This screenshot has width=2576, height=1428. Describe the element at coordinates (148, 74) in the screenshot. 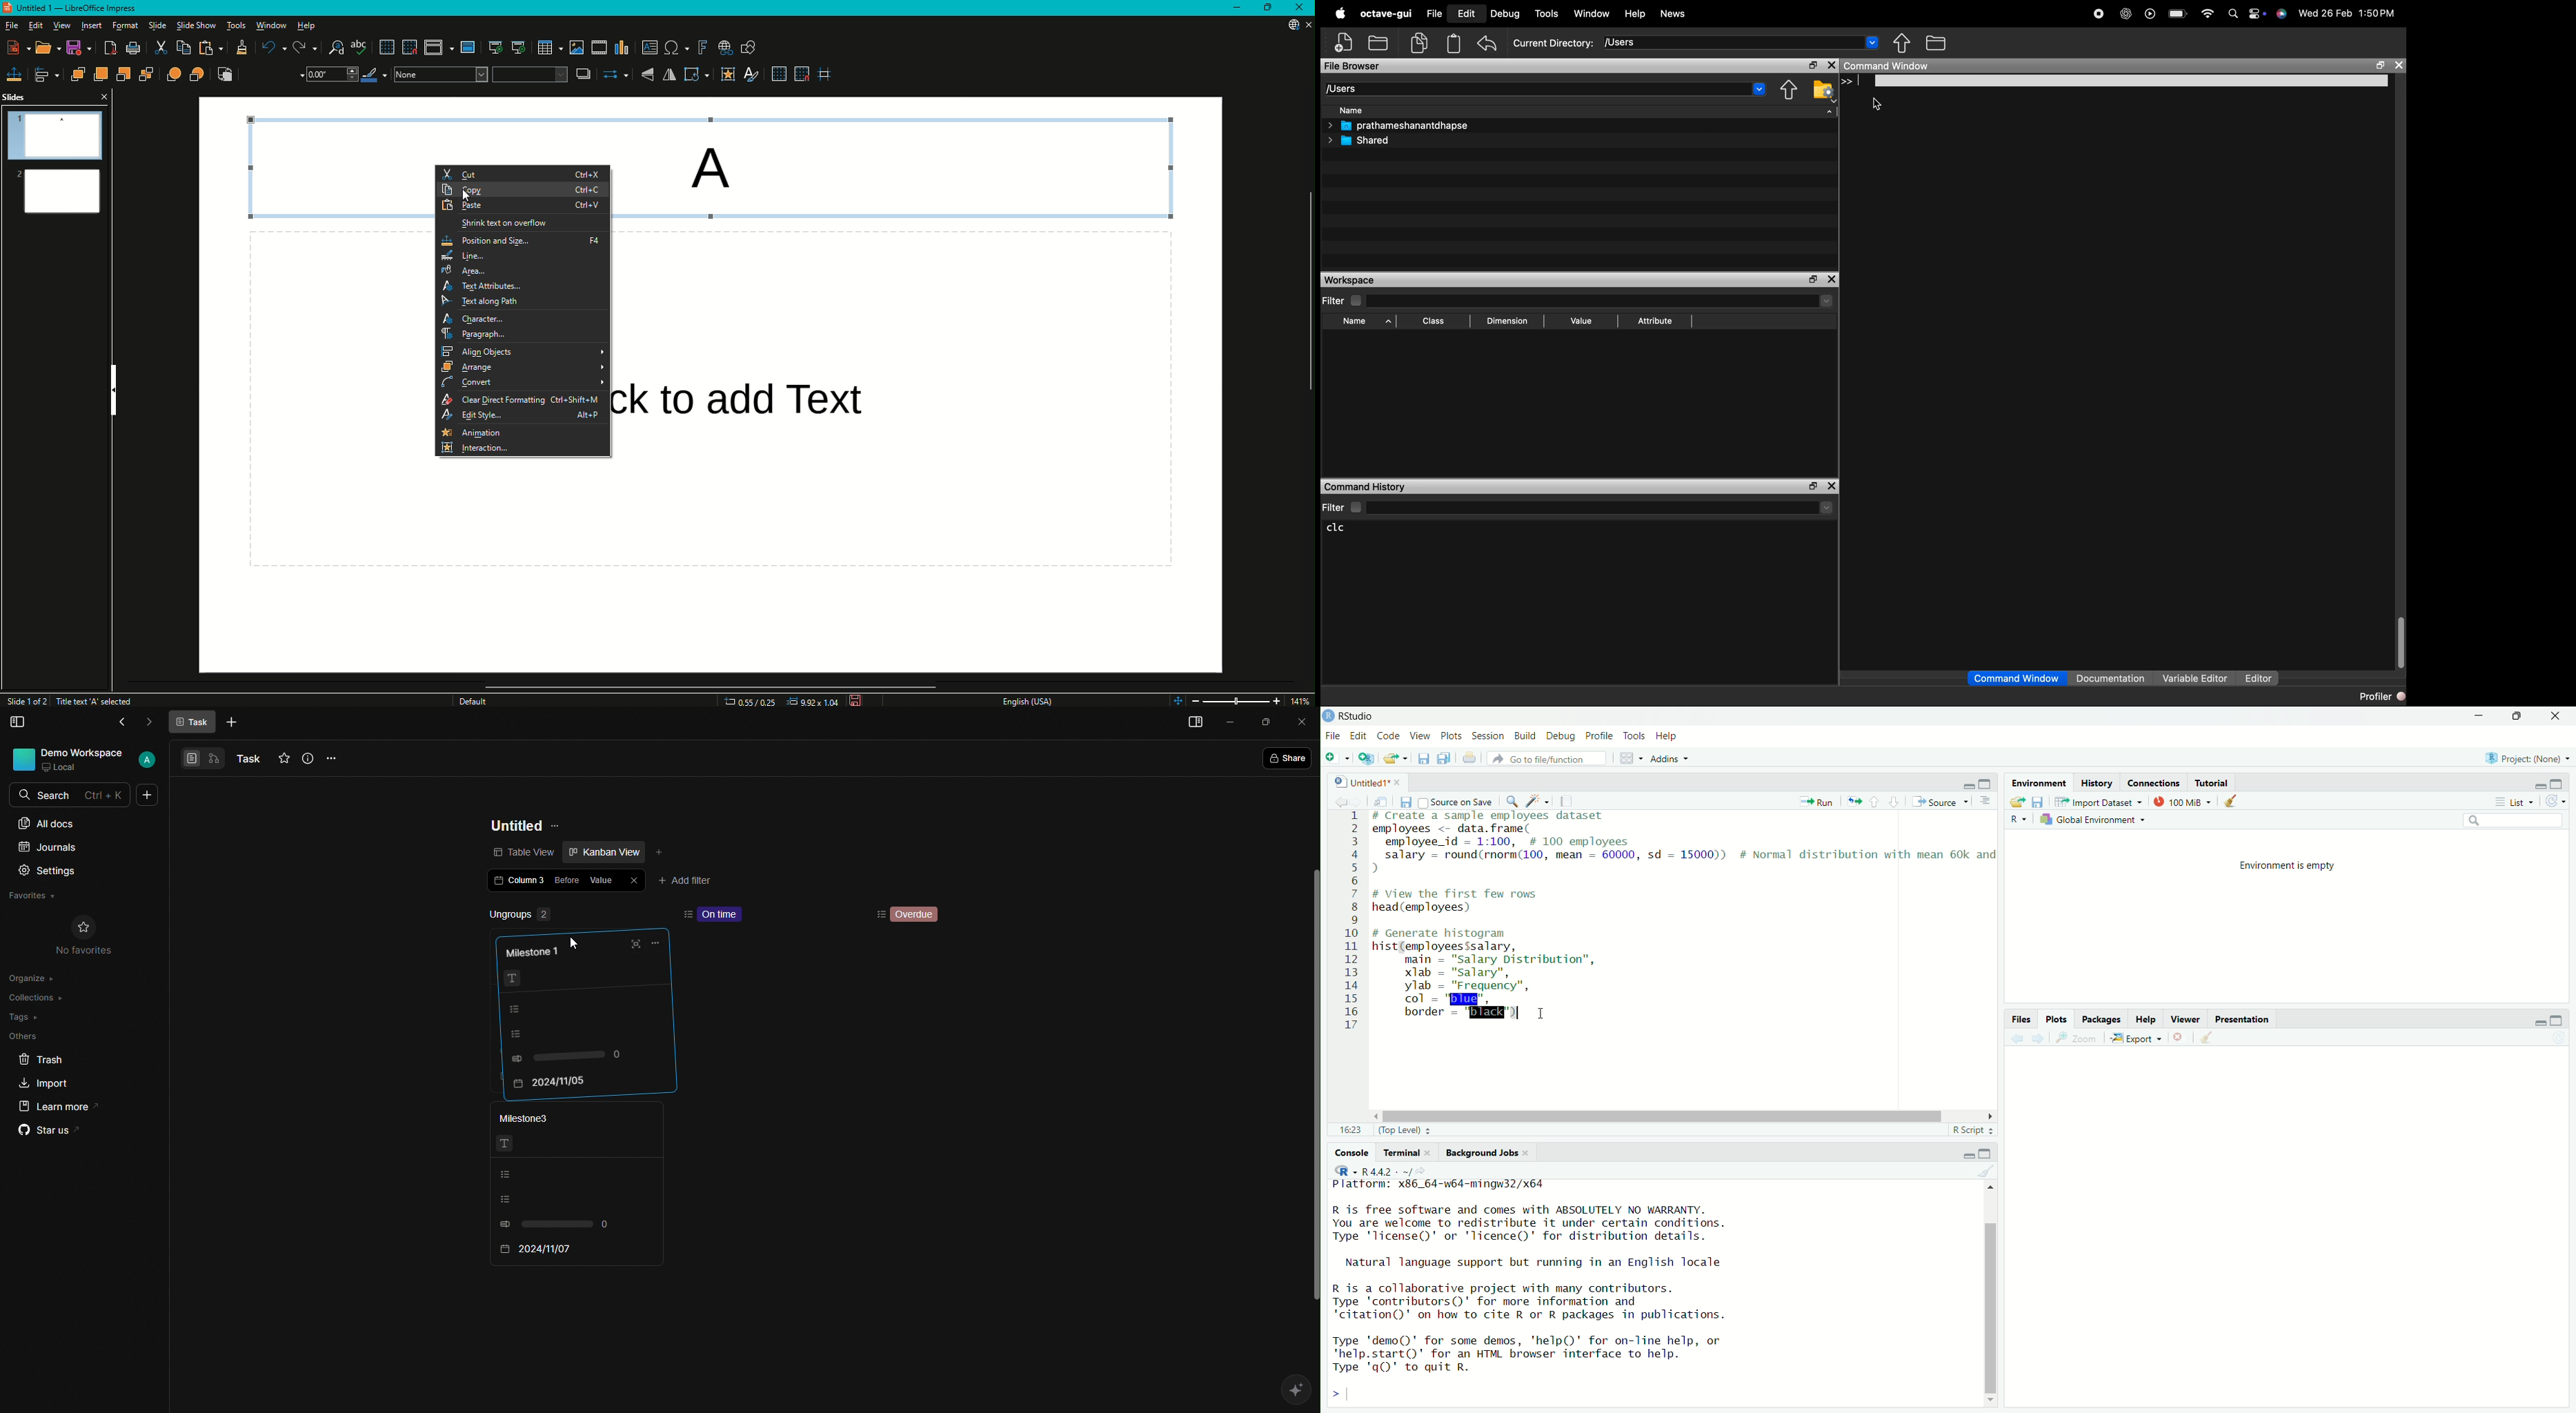

I see `Send to Back` at that location.